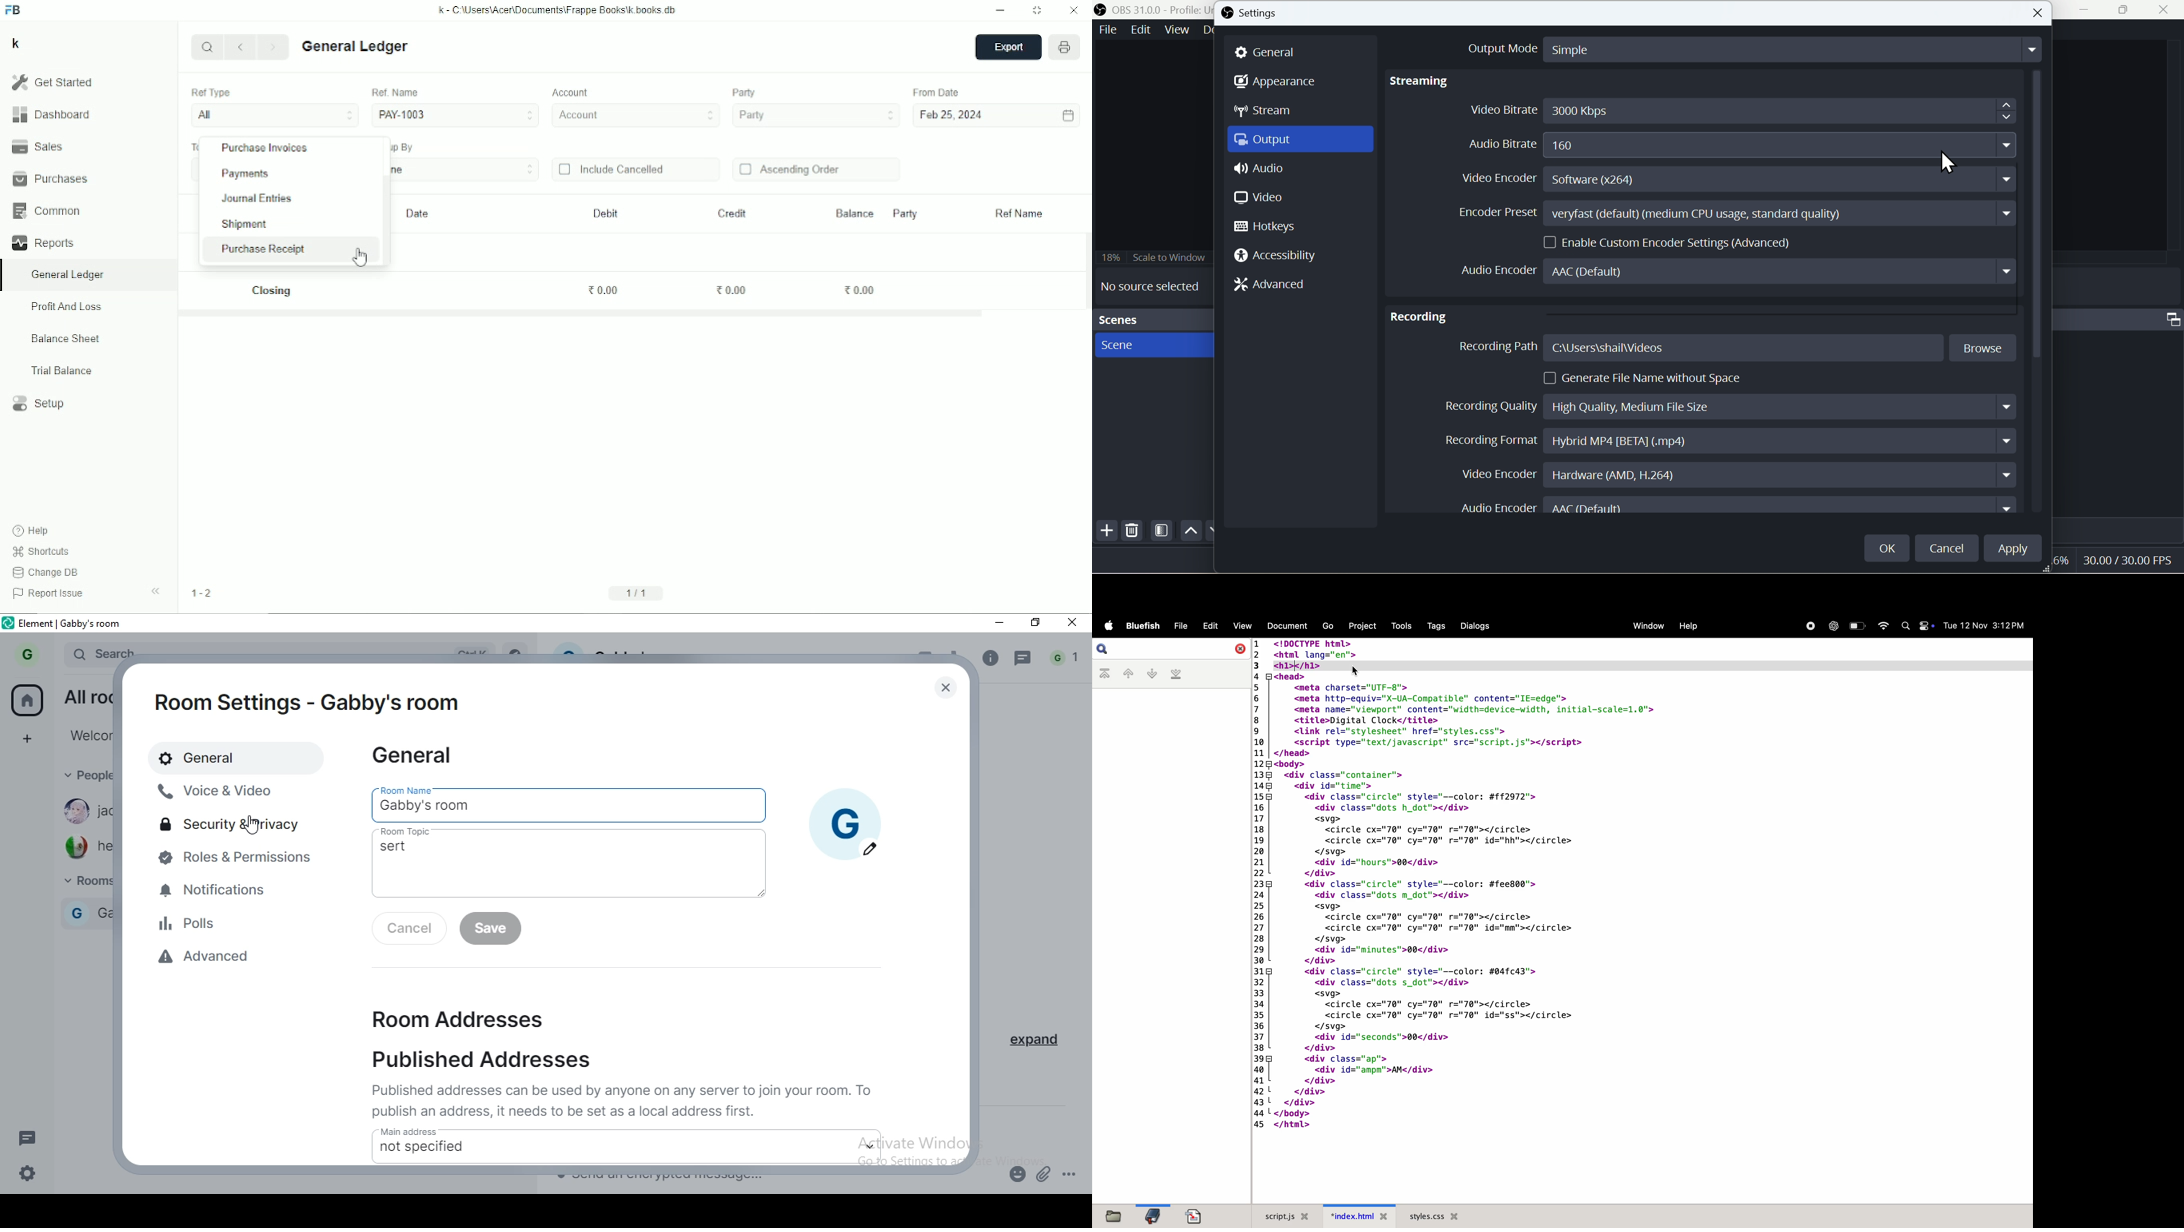 Image resolution: width=2184 pixels, height=1232 pixels. Describe the element at coordinates (1261, 172) in the screenshot. I see `Audio` at that location.